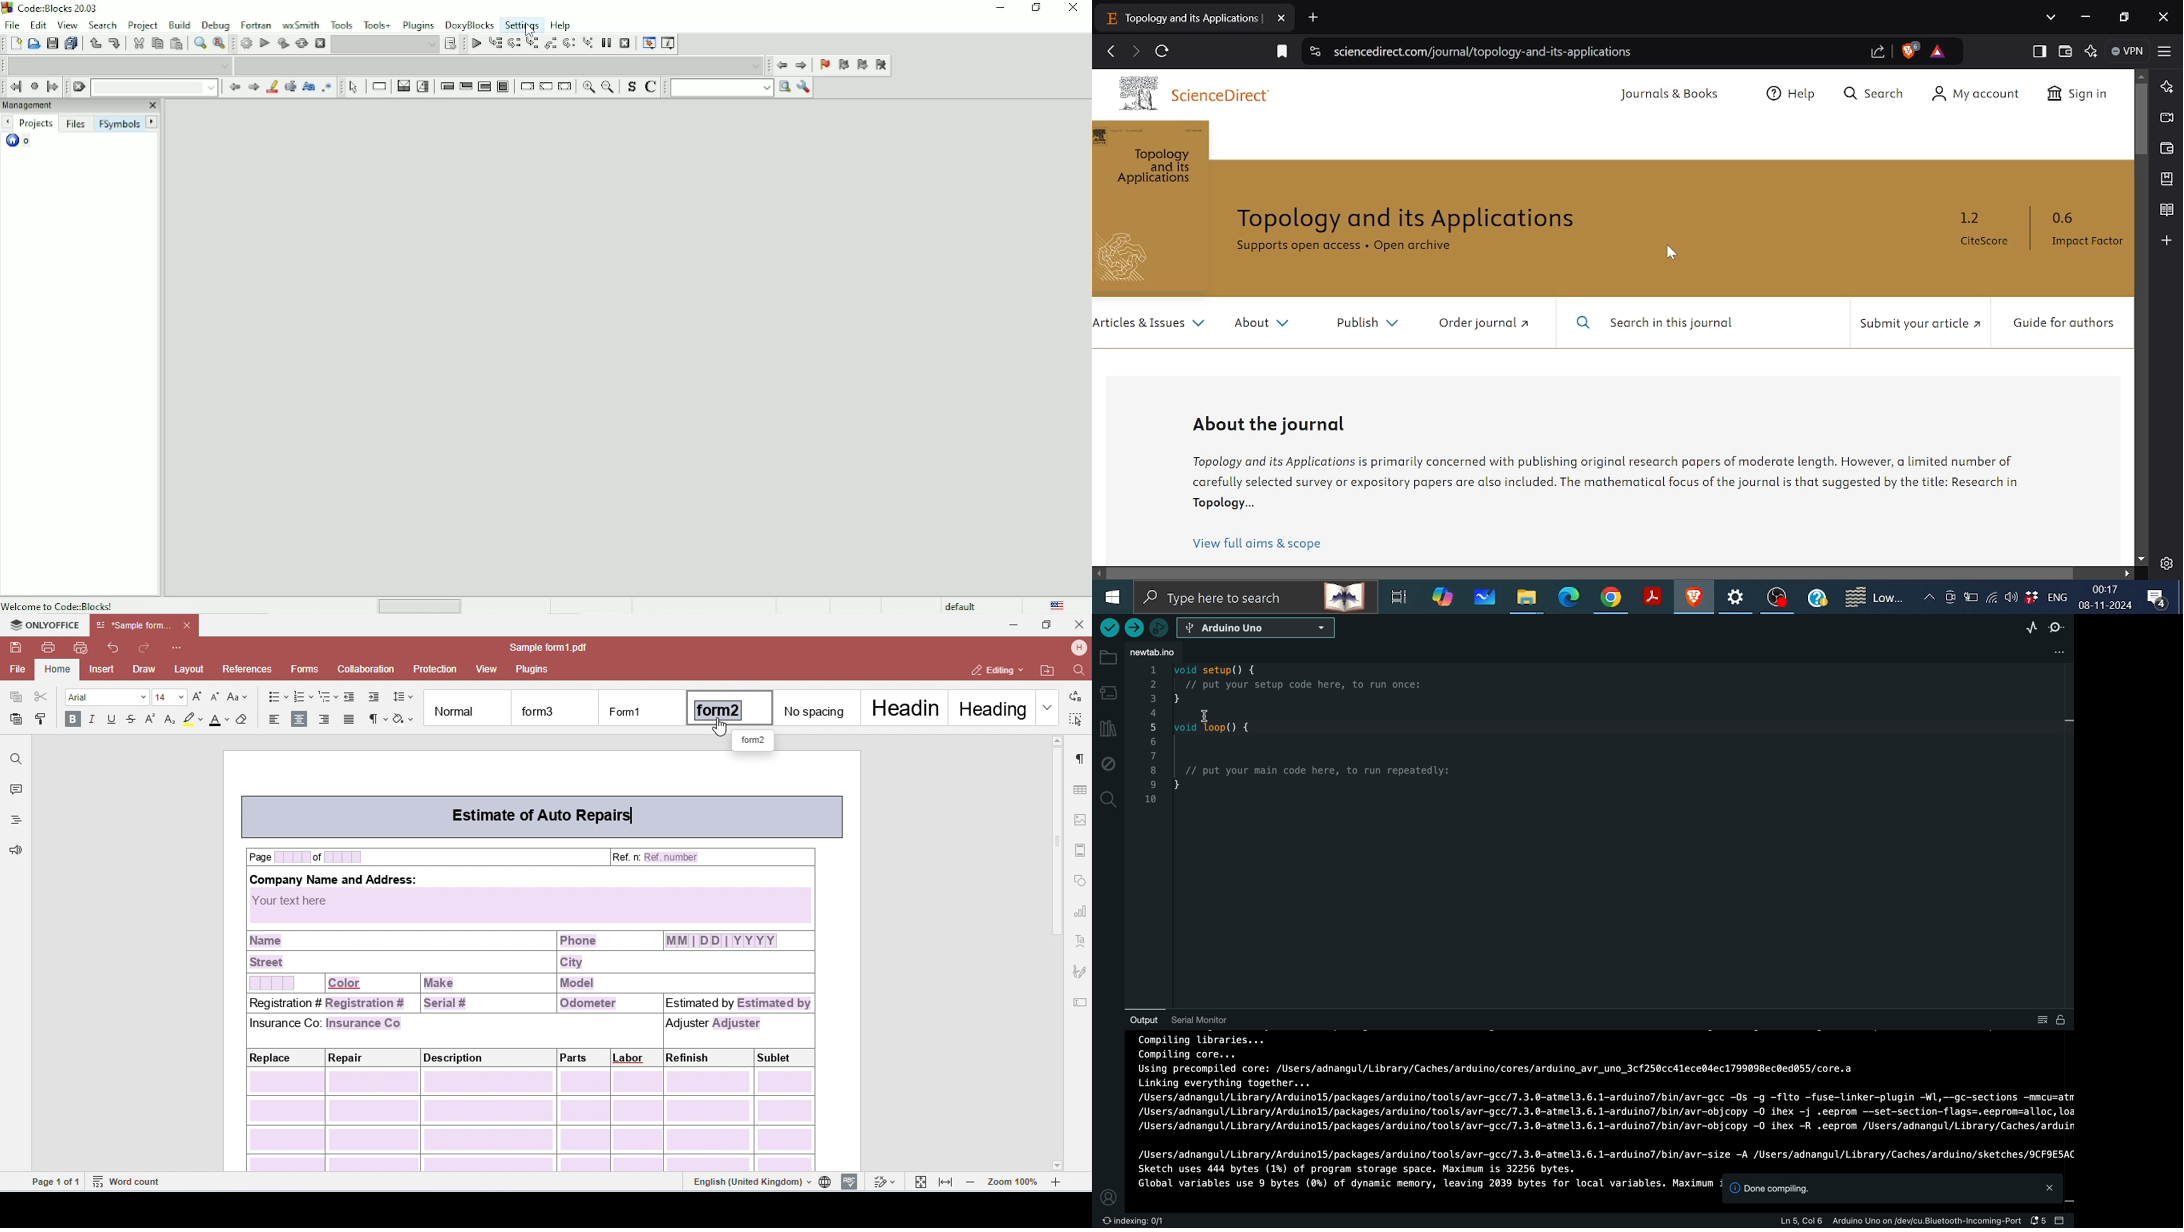 This screenshot has height=1232, width=2184. What do you see at coordinates (37, 124) in the screenshot?
I see `Projects` at bounding box center [37, 124].